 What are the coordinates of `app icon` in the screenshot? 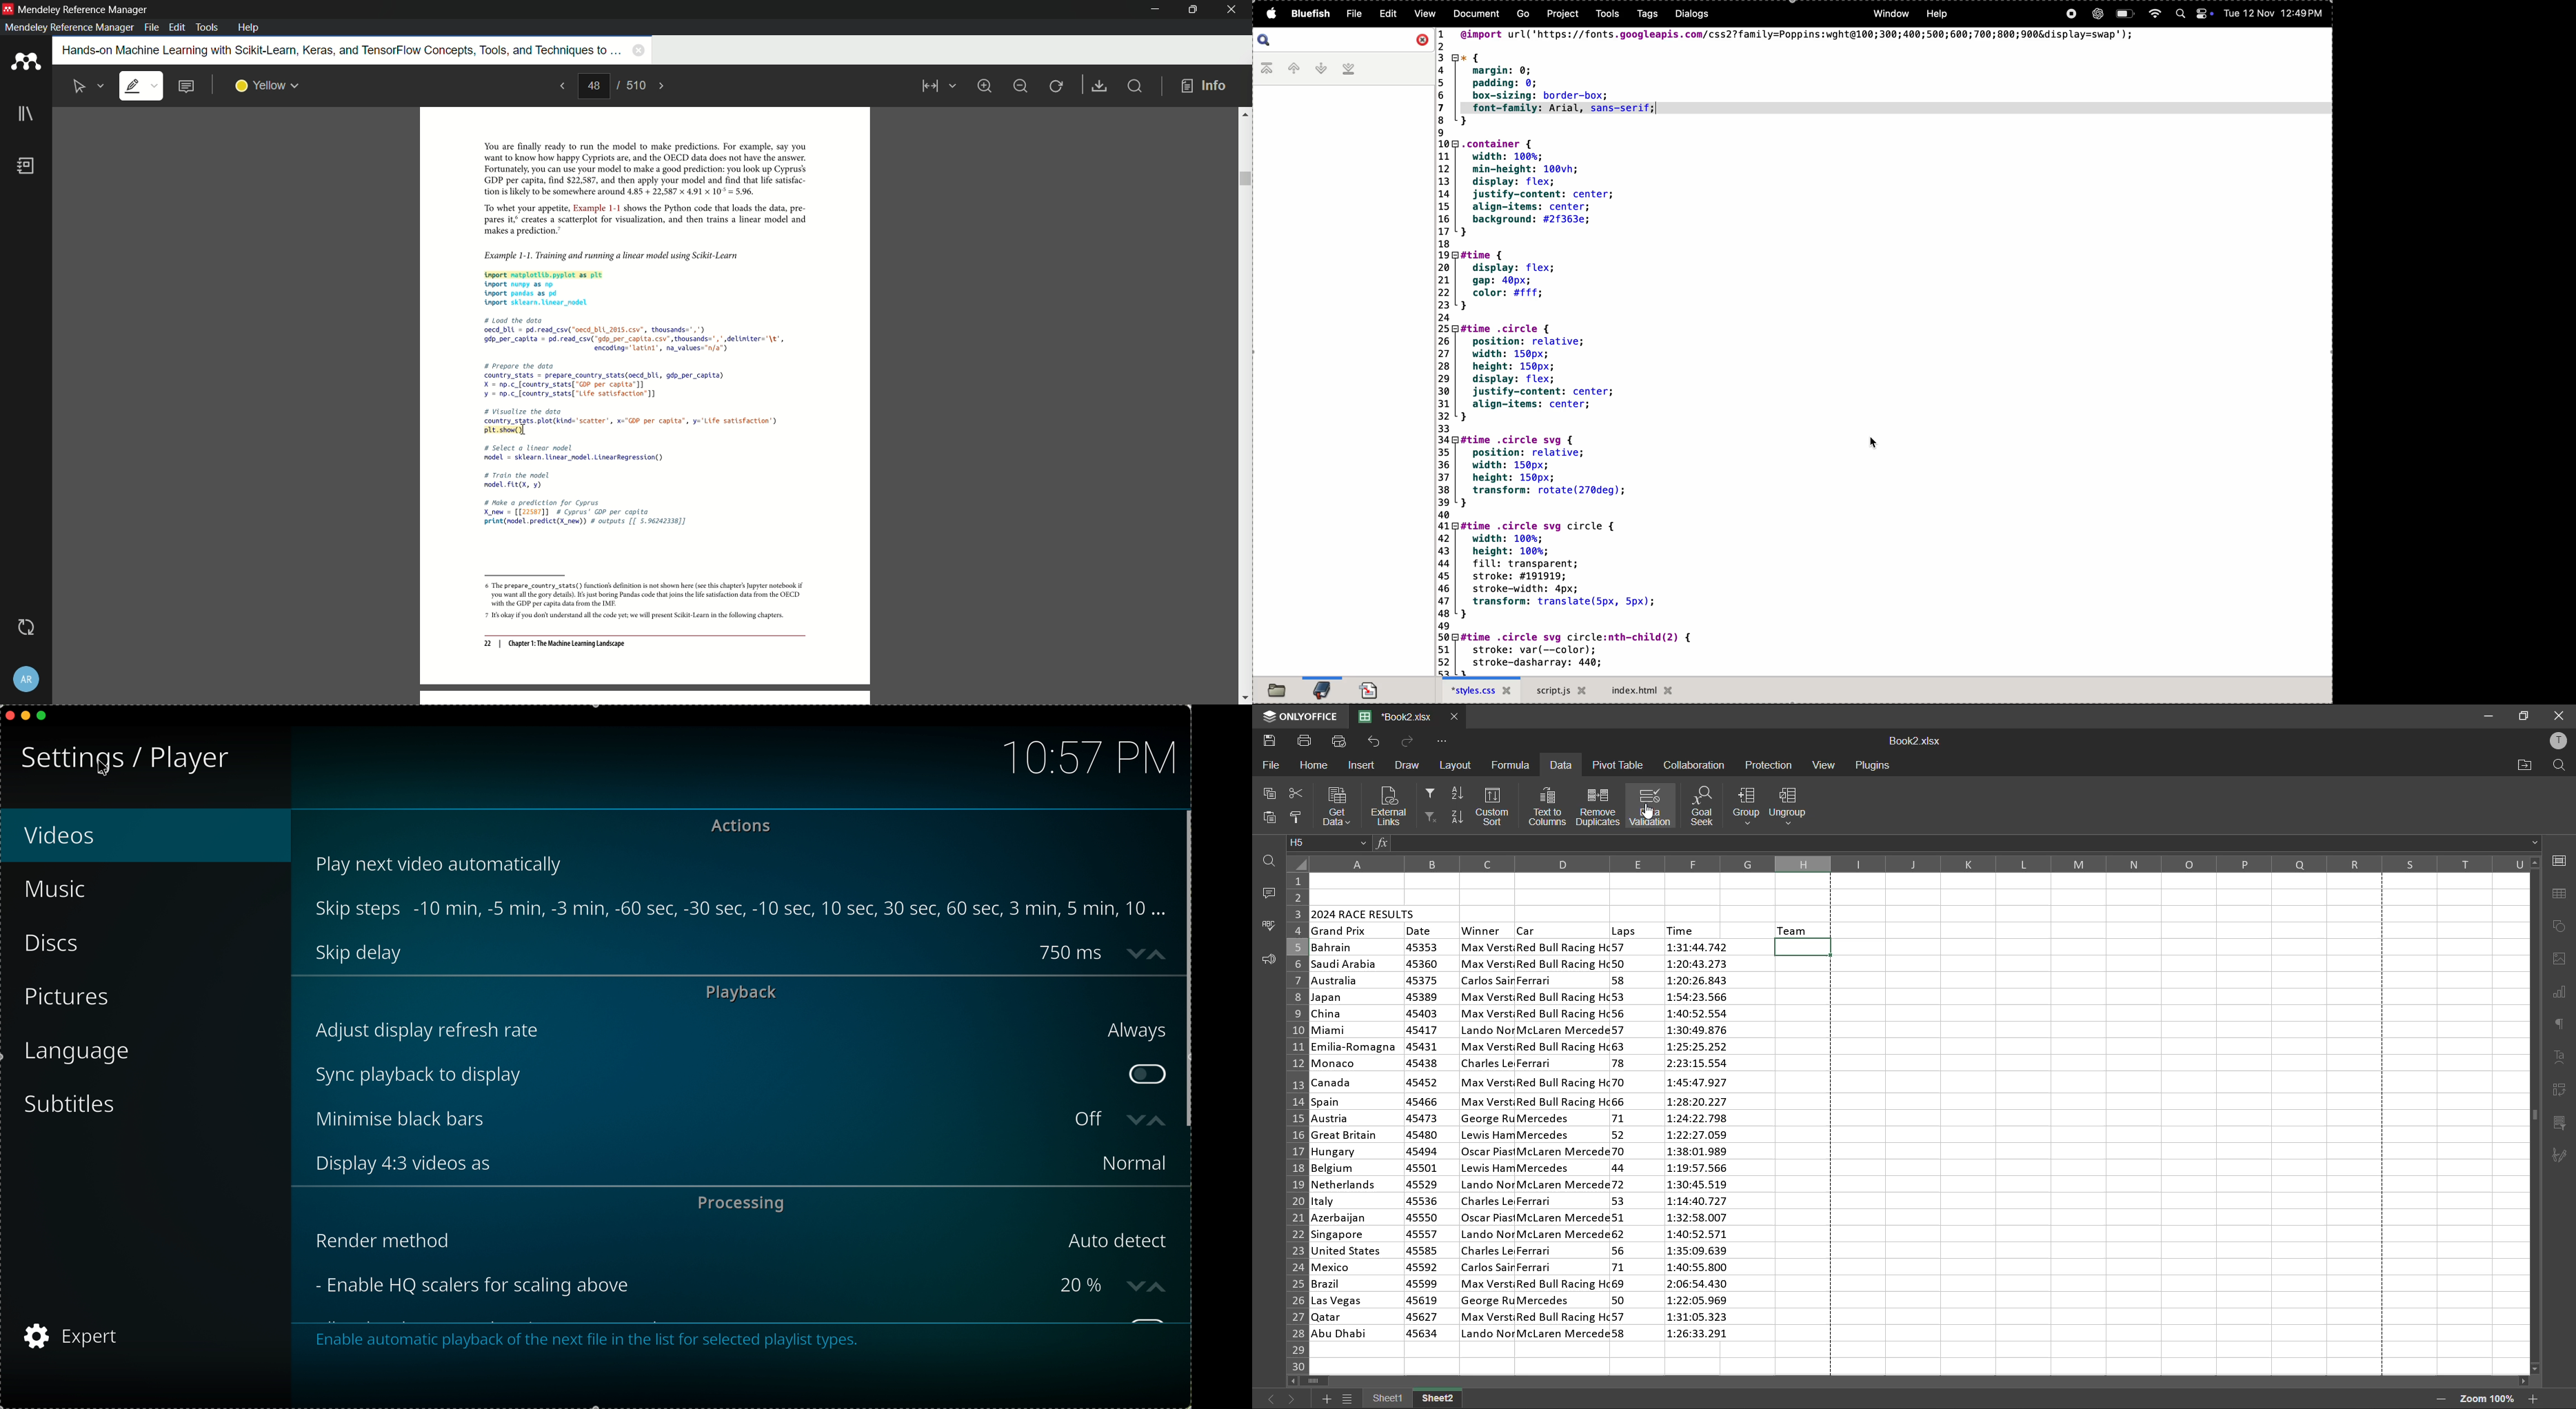 It's located at (8, 8).